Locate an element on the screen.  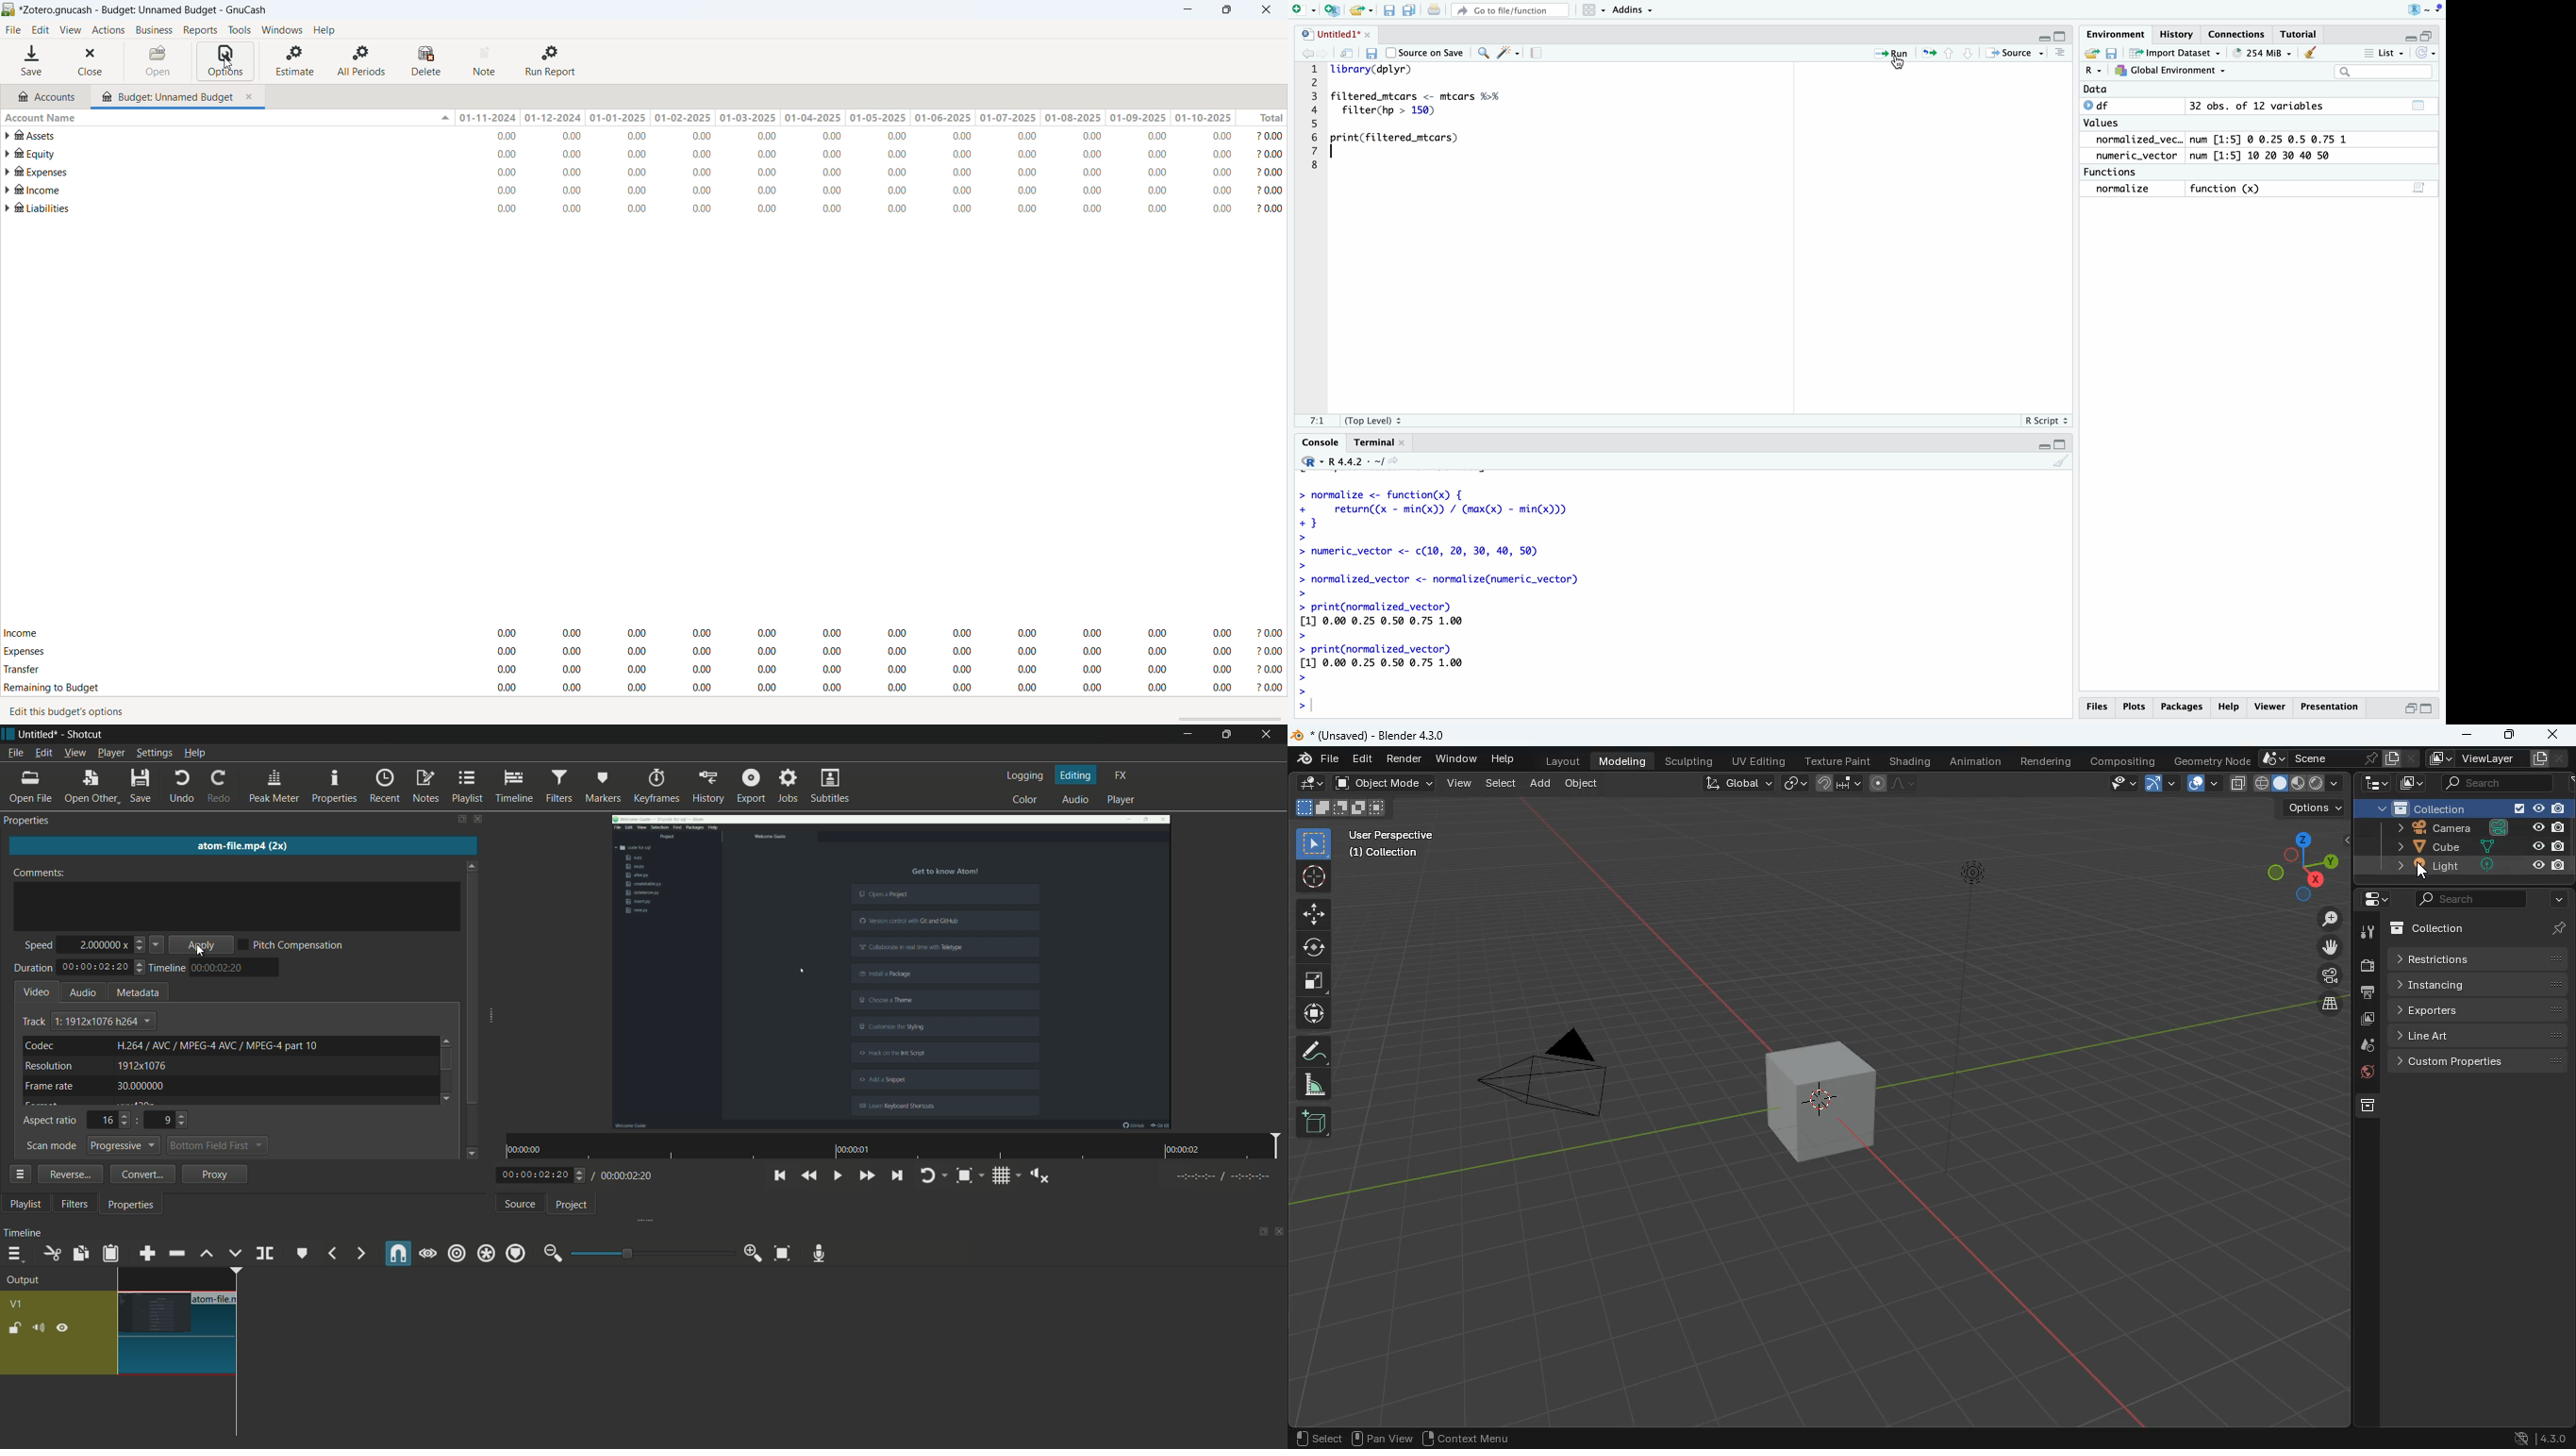
properties is located at coordinates (333, 787).